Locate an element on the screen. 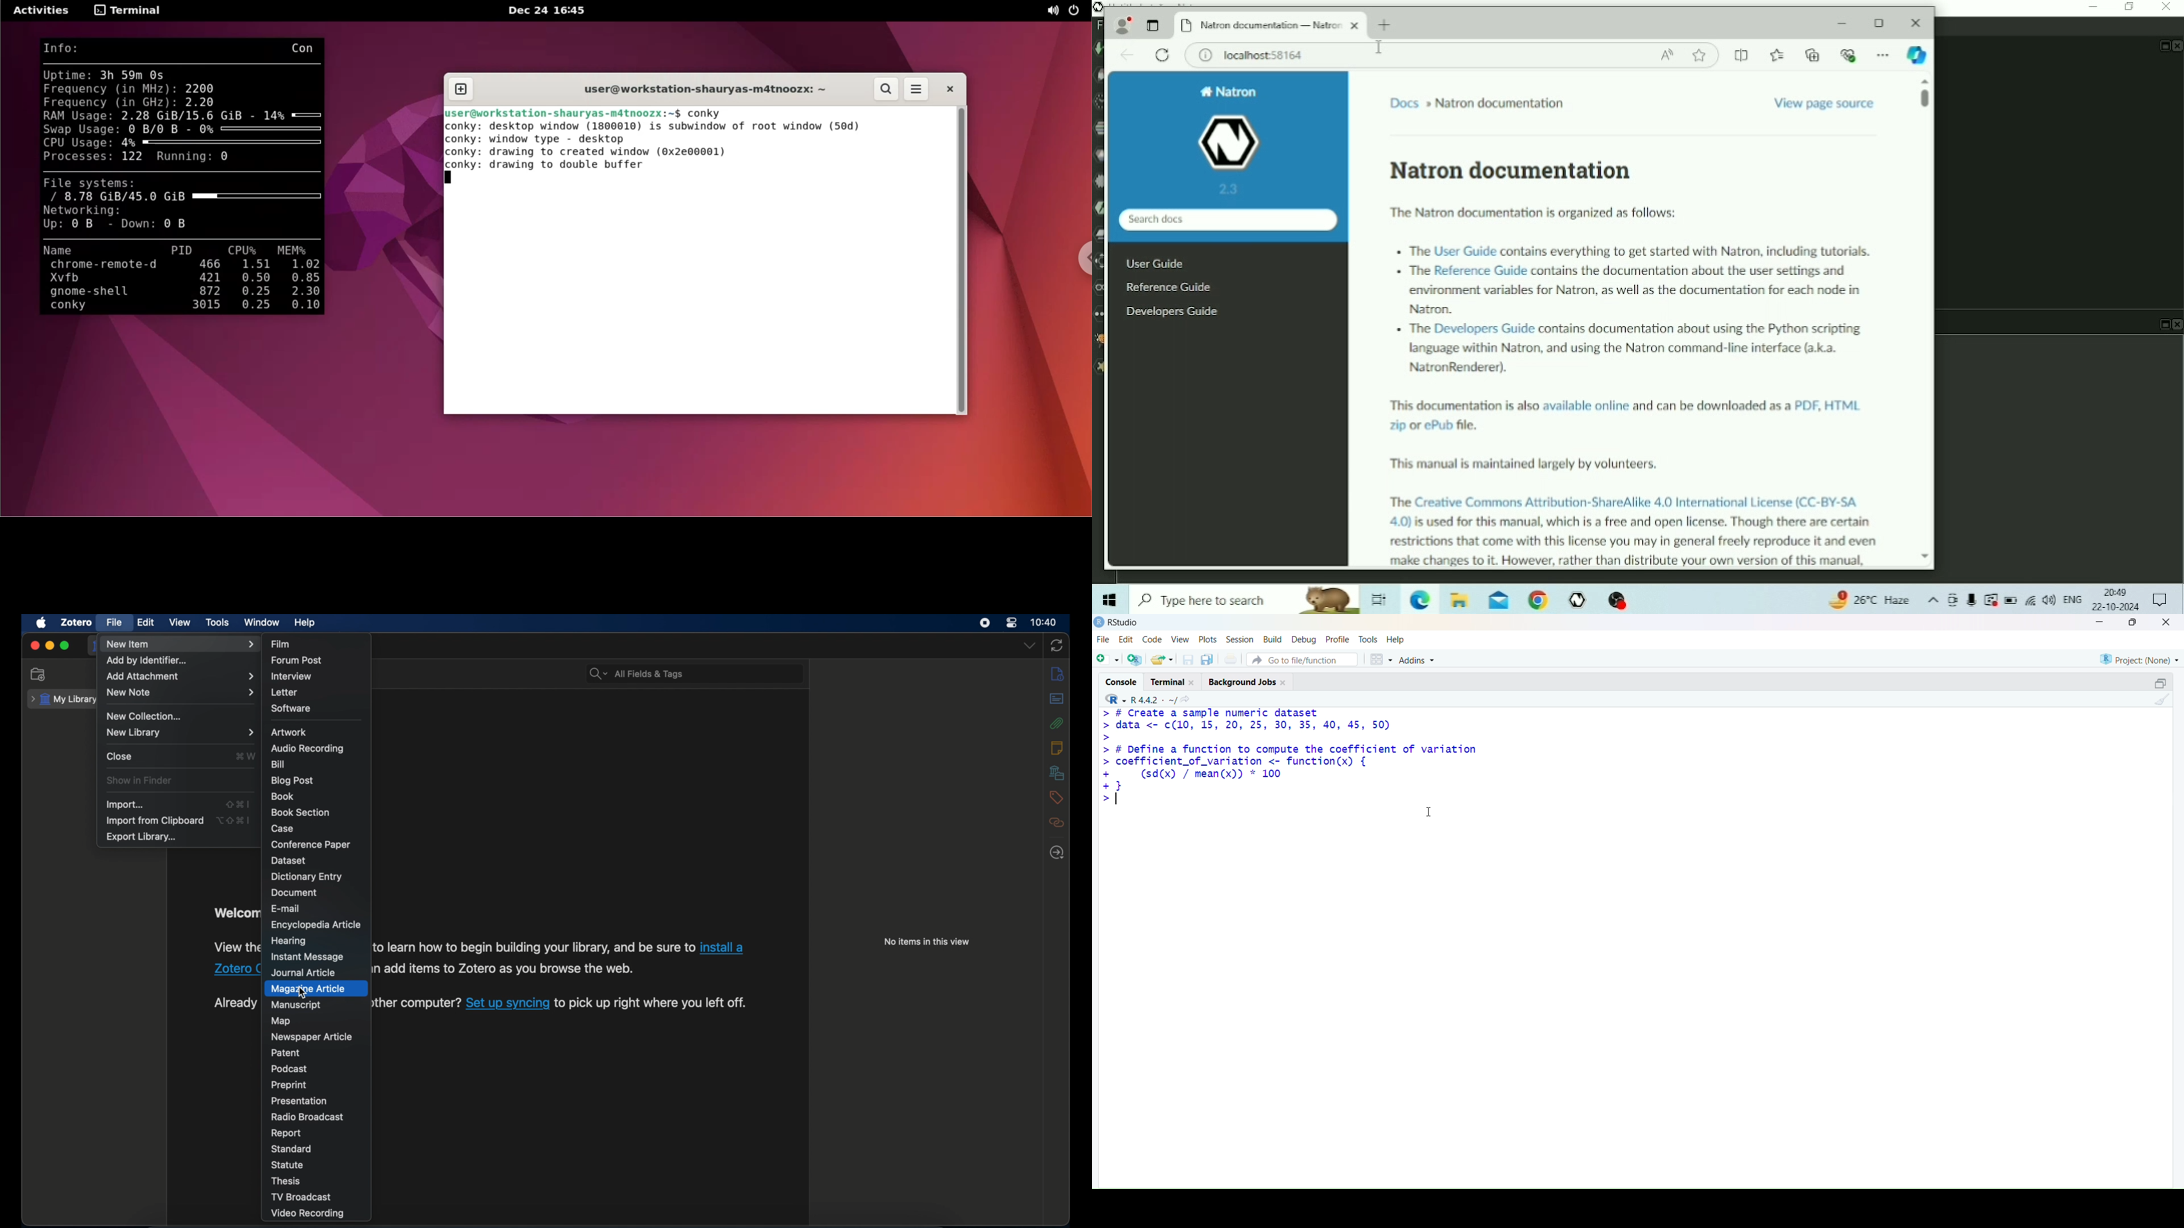  Background jobs is located at coordinates (1242, 683).